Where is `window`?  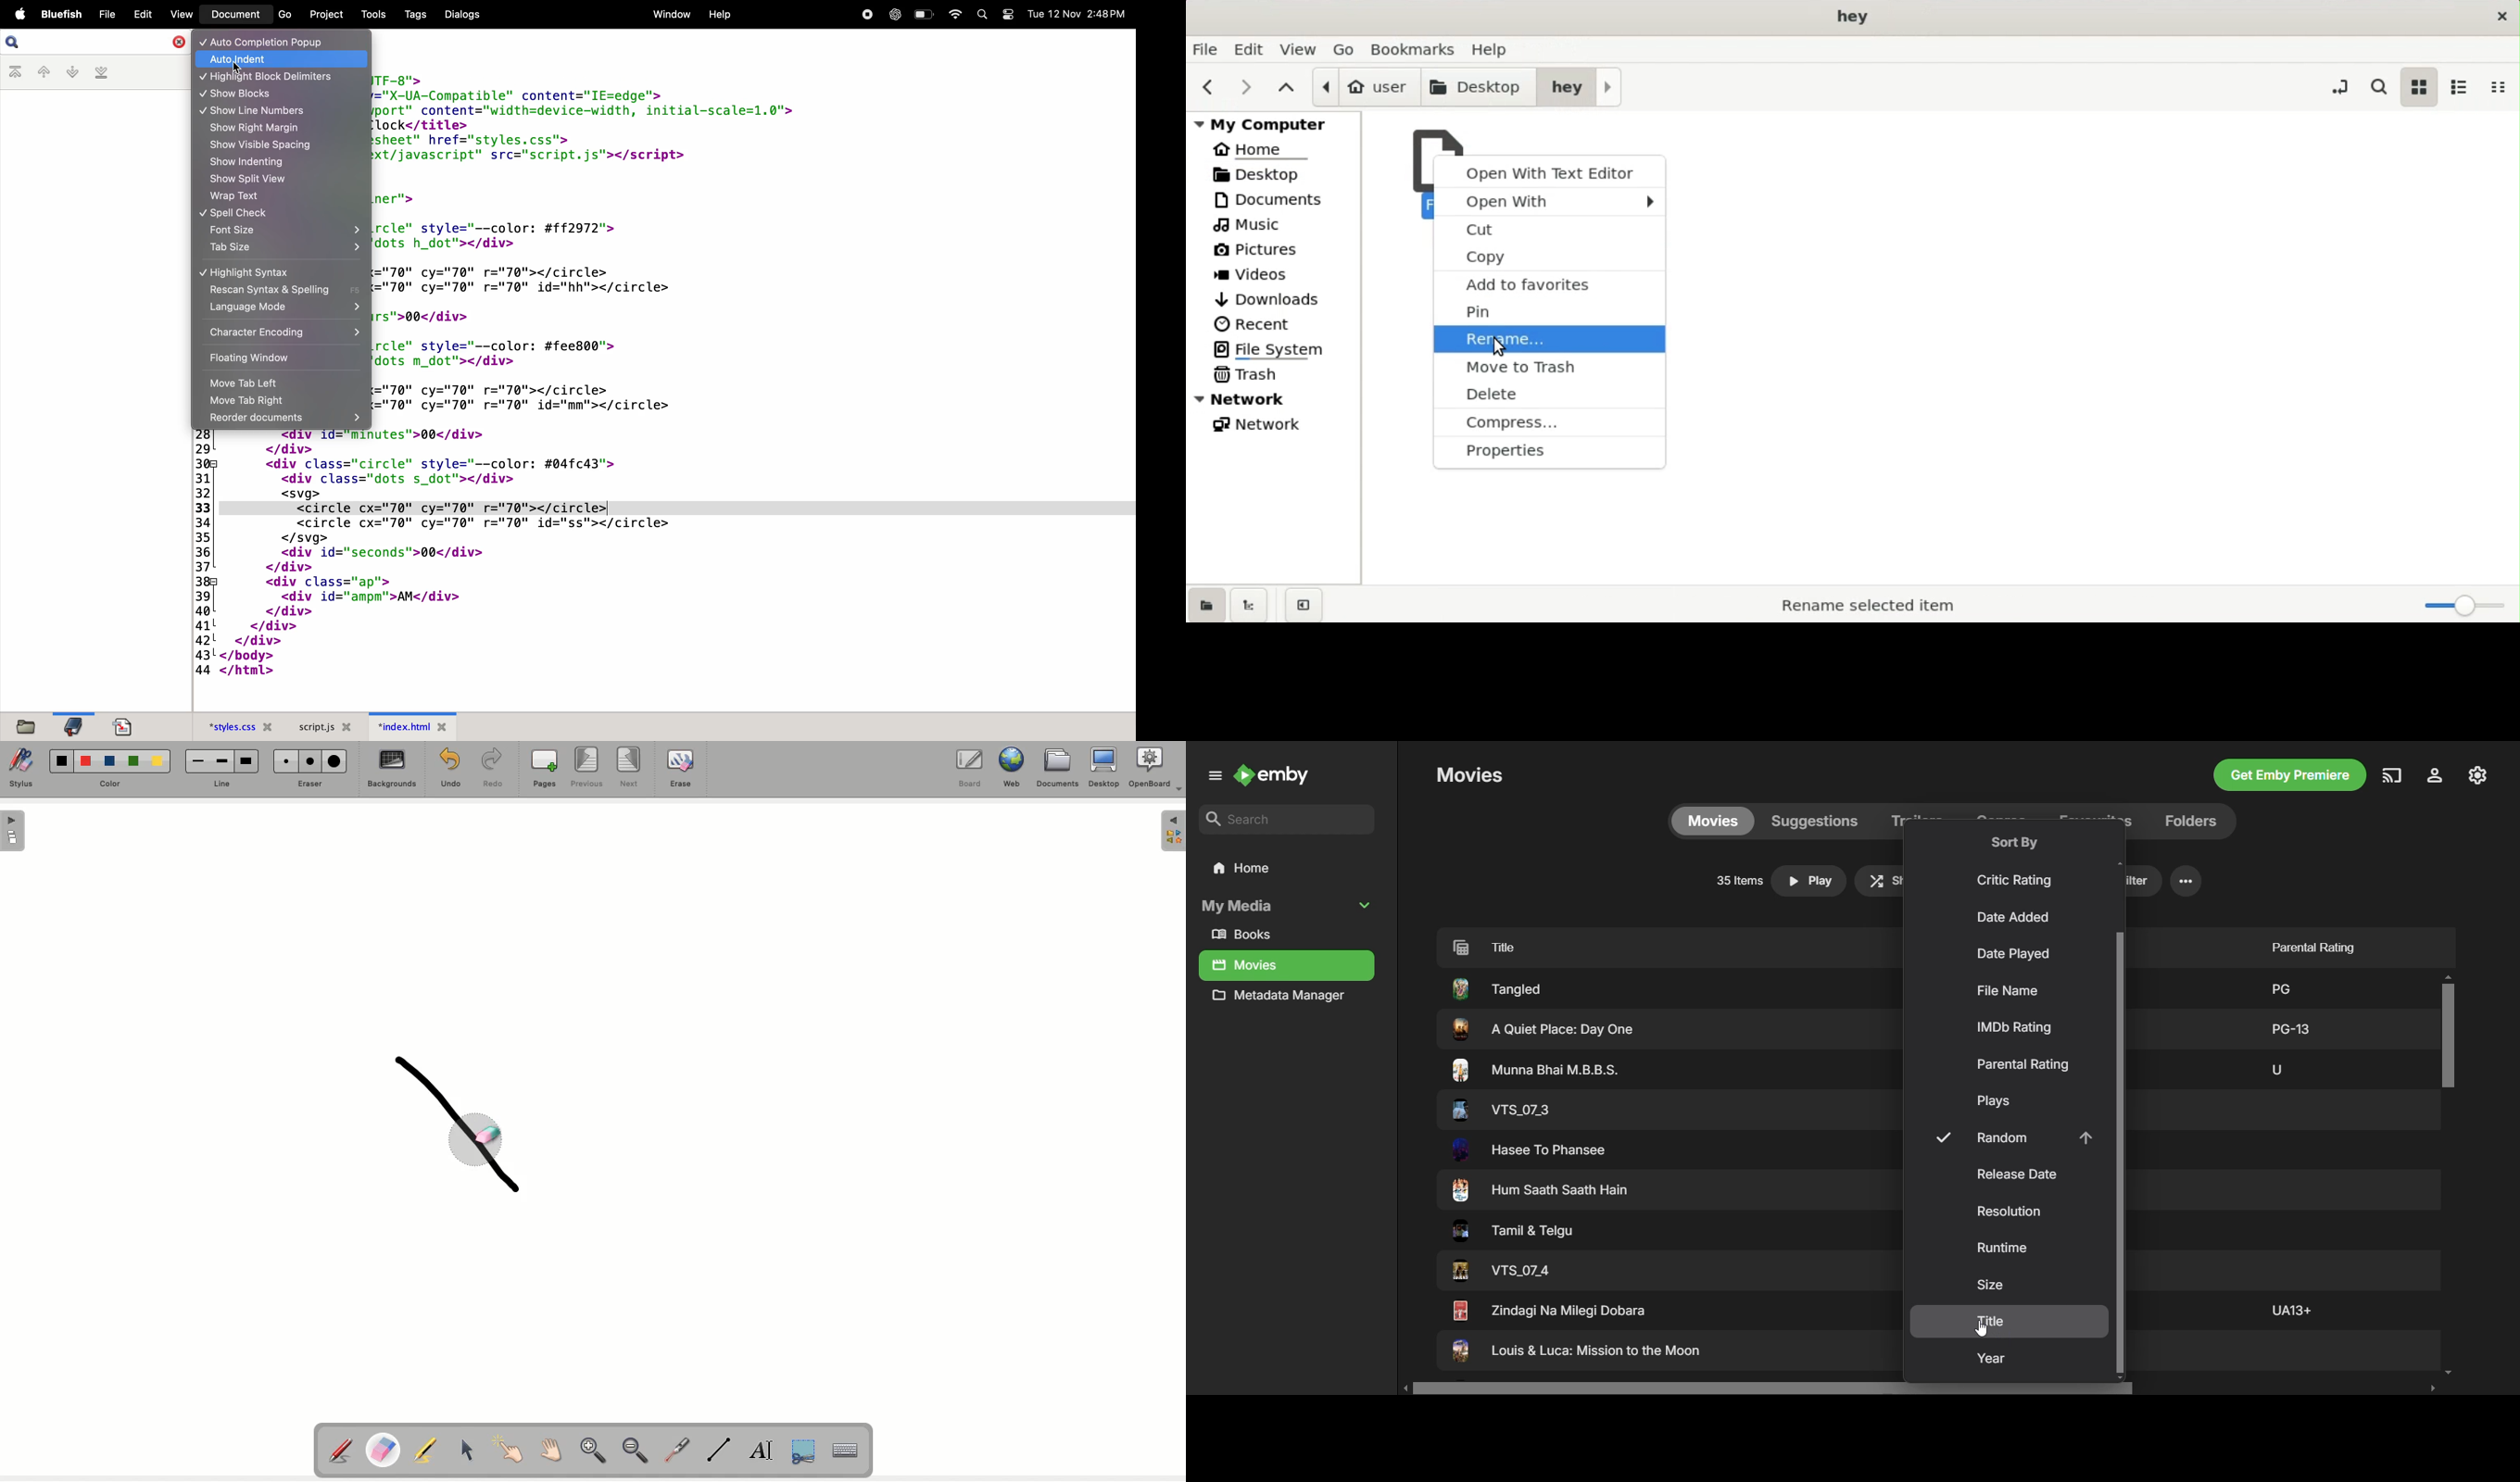 window is located at coordinates (669, 14).